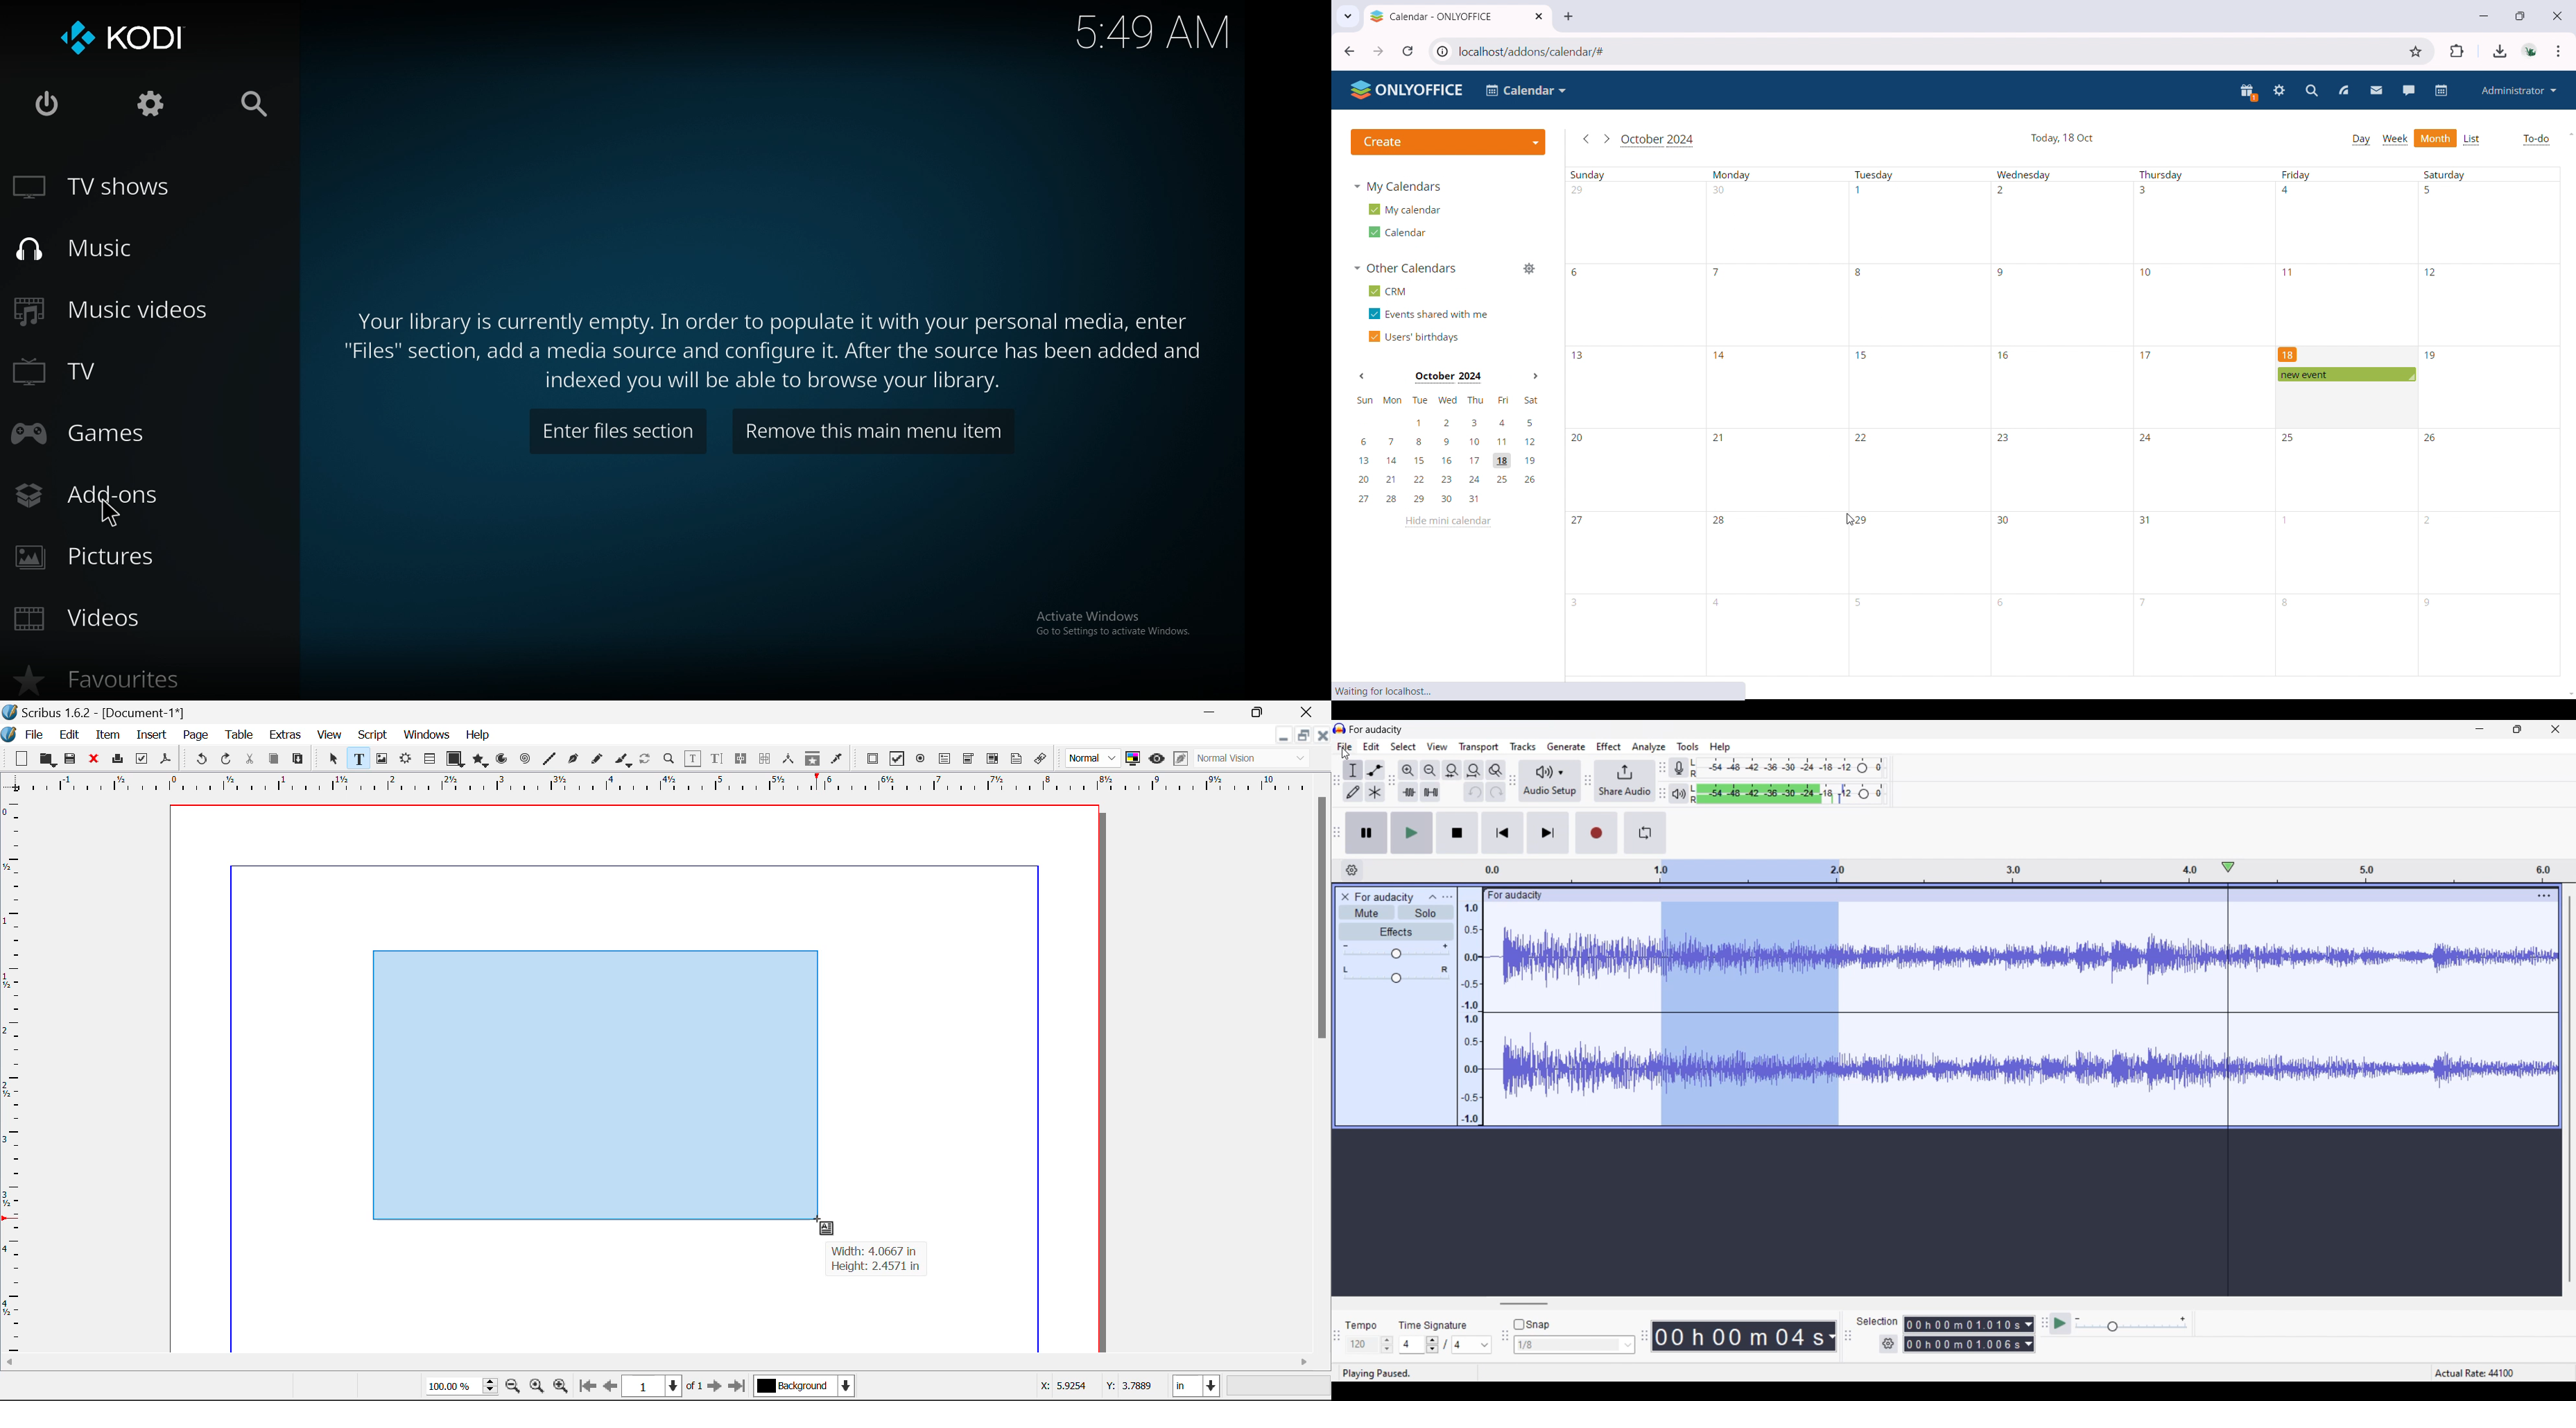 The height and width of the screenshot is (1428, 2576). I want to click on Edit Contents of Frame, so click(693, 758).